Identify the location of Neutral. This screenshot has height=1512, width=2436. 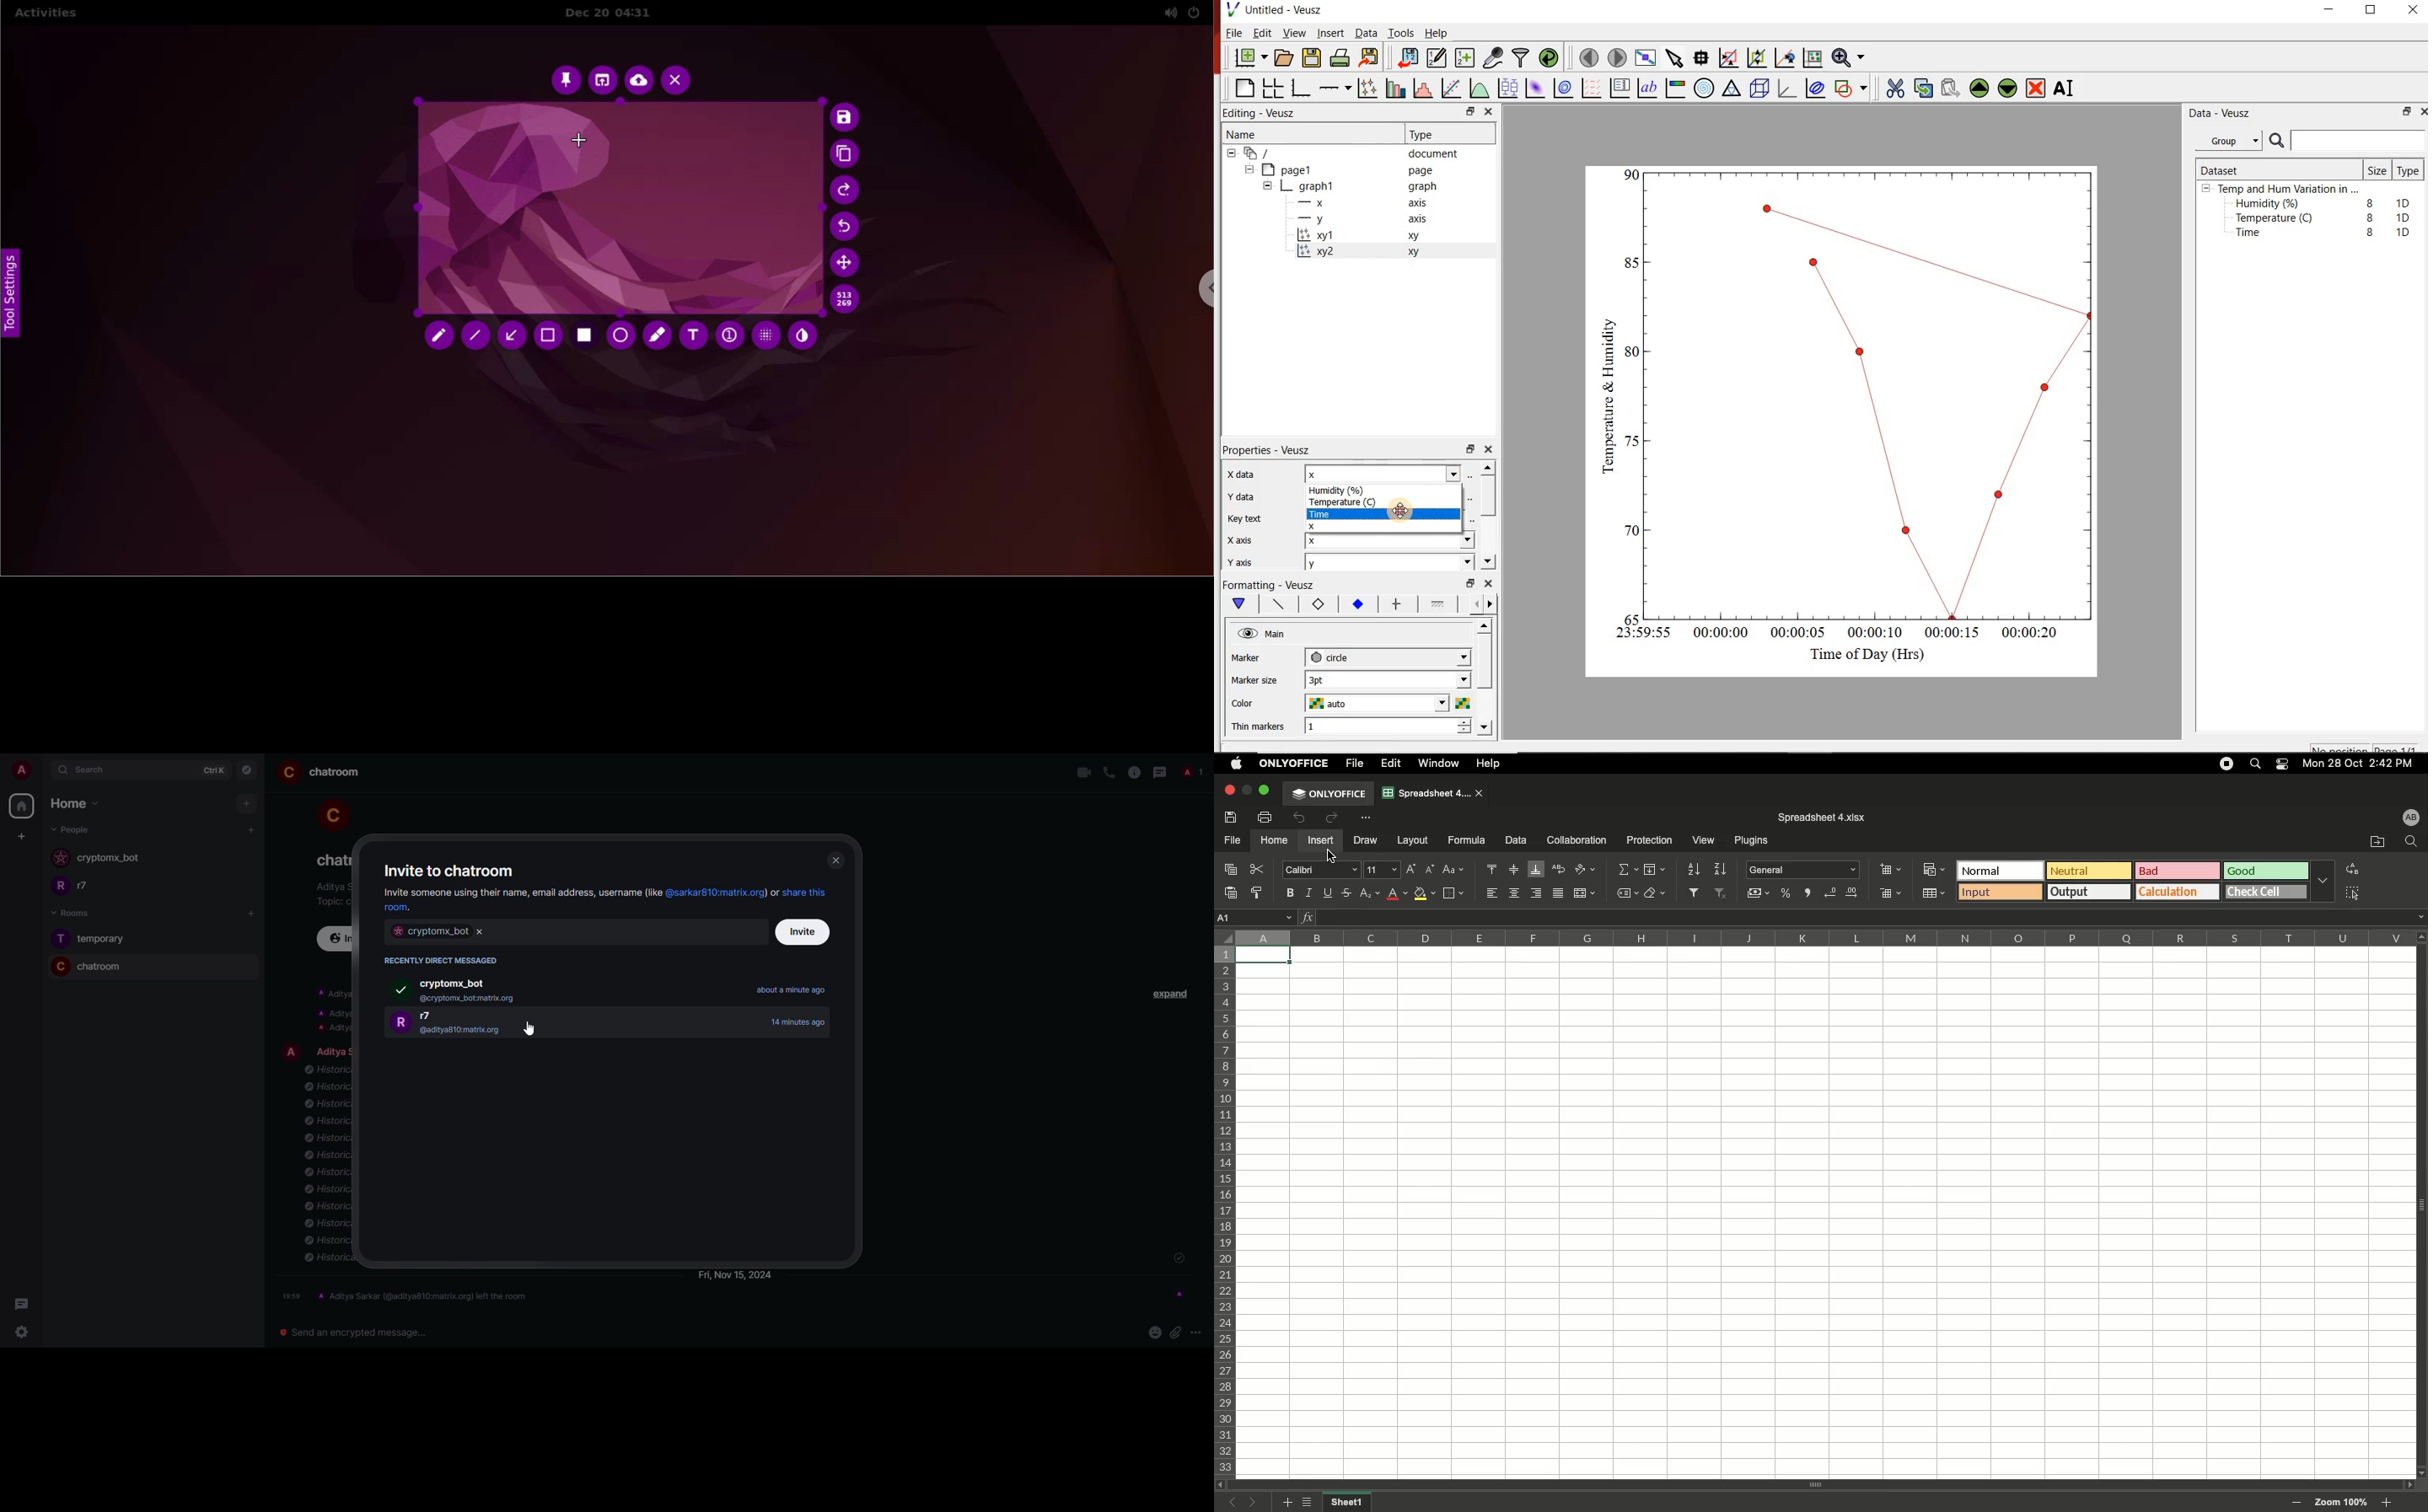
(2089, 871).